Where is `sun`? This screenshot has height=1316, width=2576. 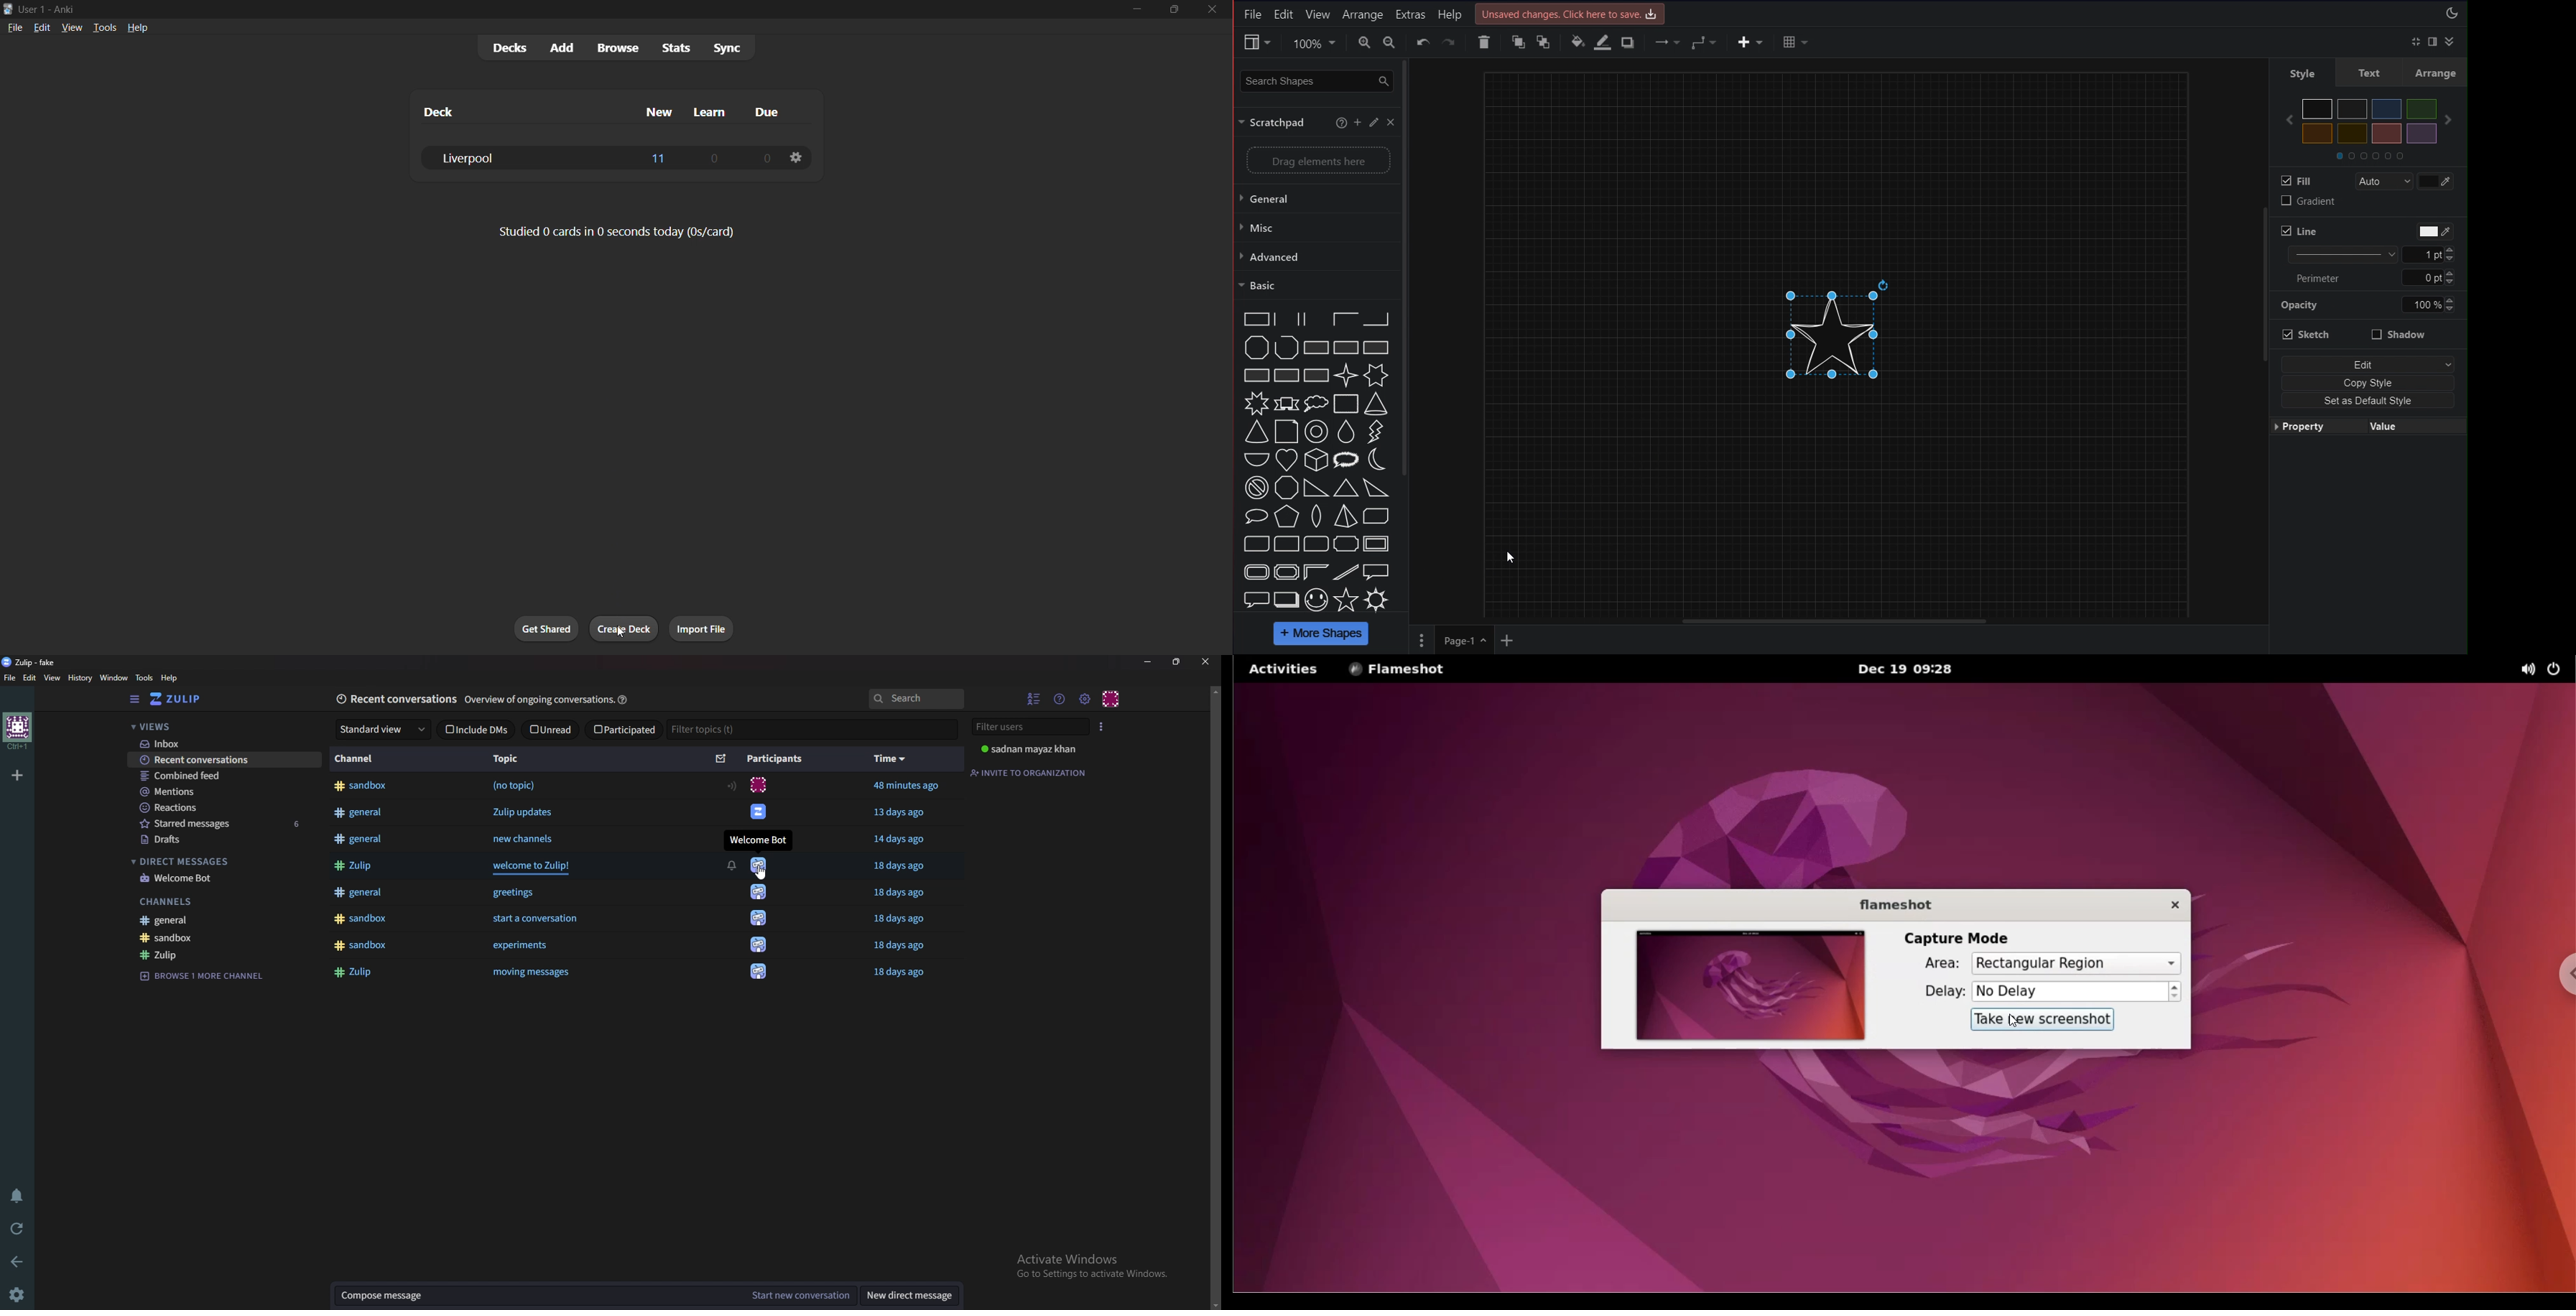
sun is located at coordinates (1377, 600).